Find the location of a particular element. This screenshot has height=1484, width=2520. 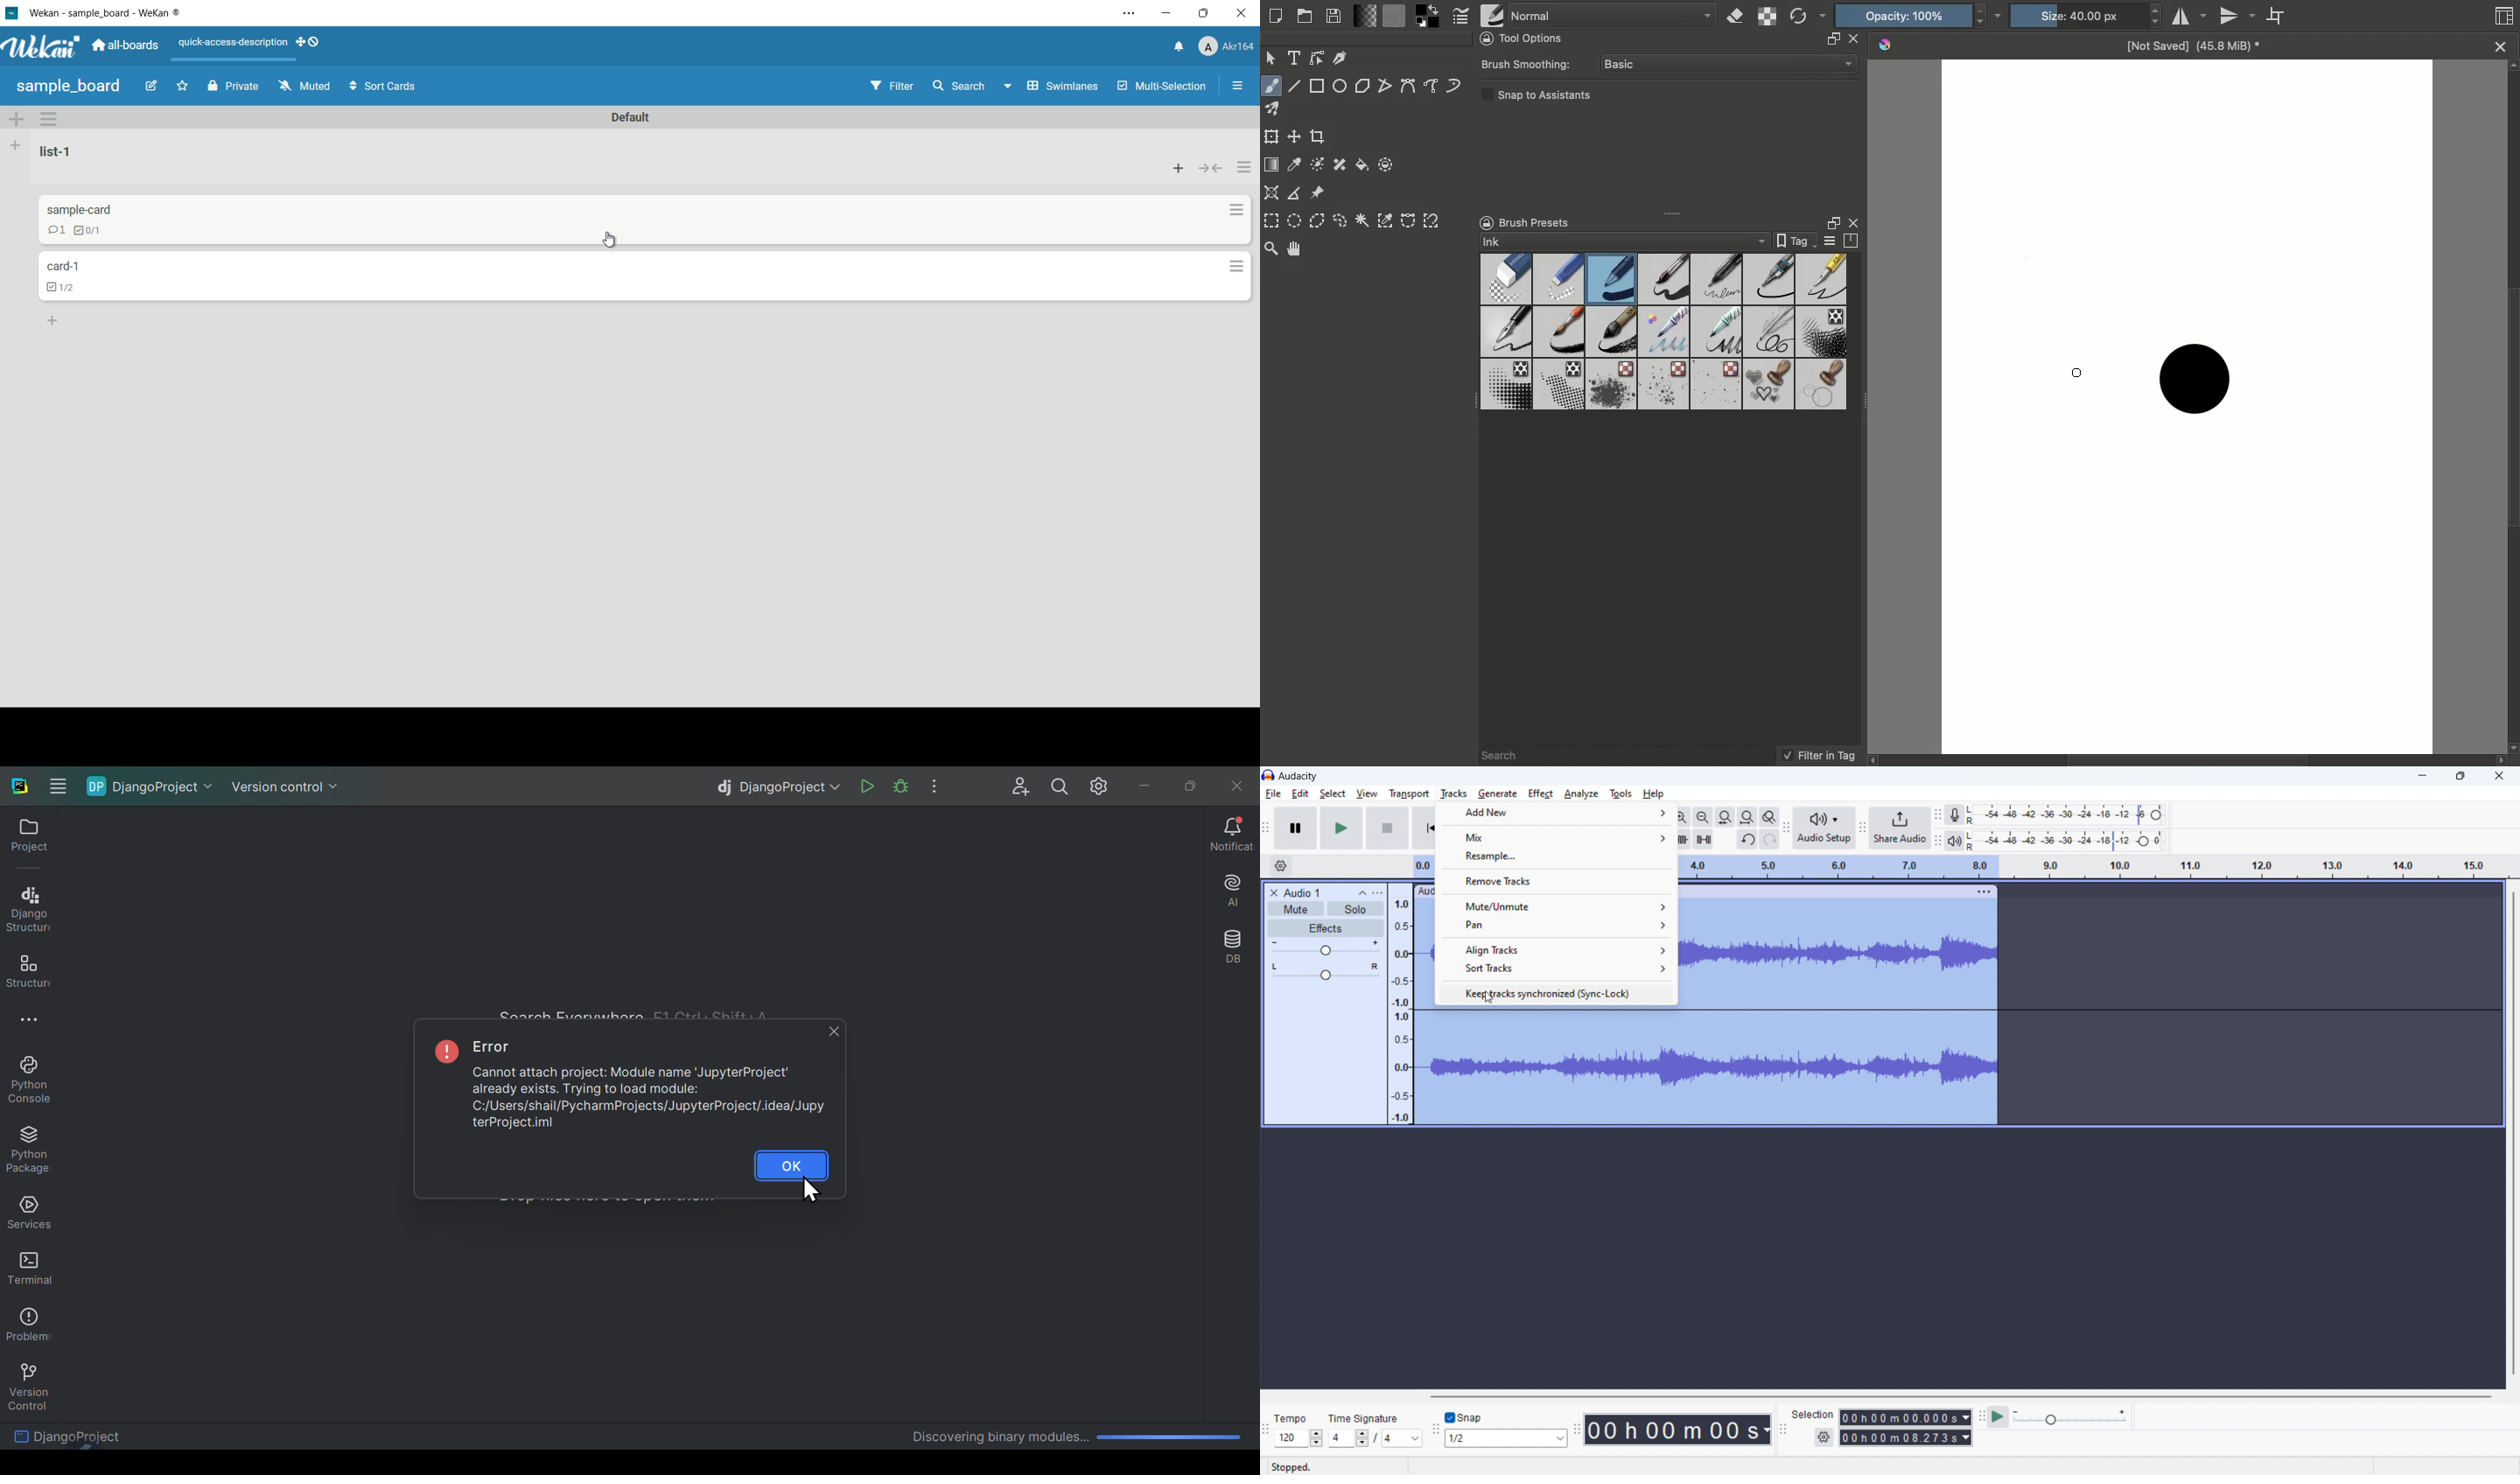

Storage resources is located at coordinates (1854, 241).